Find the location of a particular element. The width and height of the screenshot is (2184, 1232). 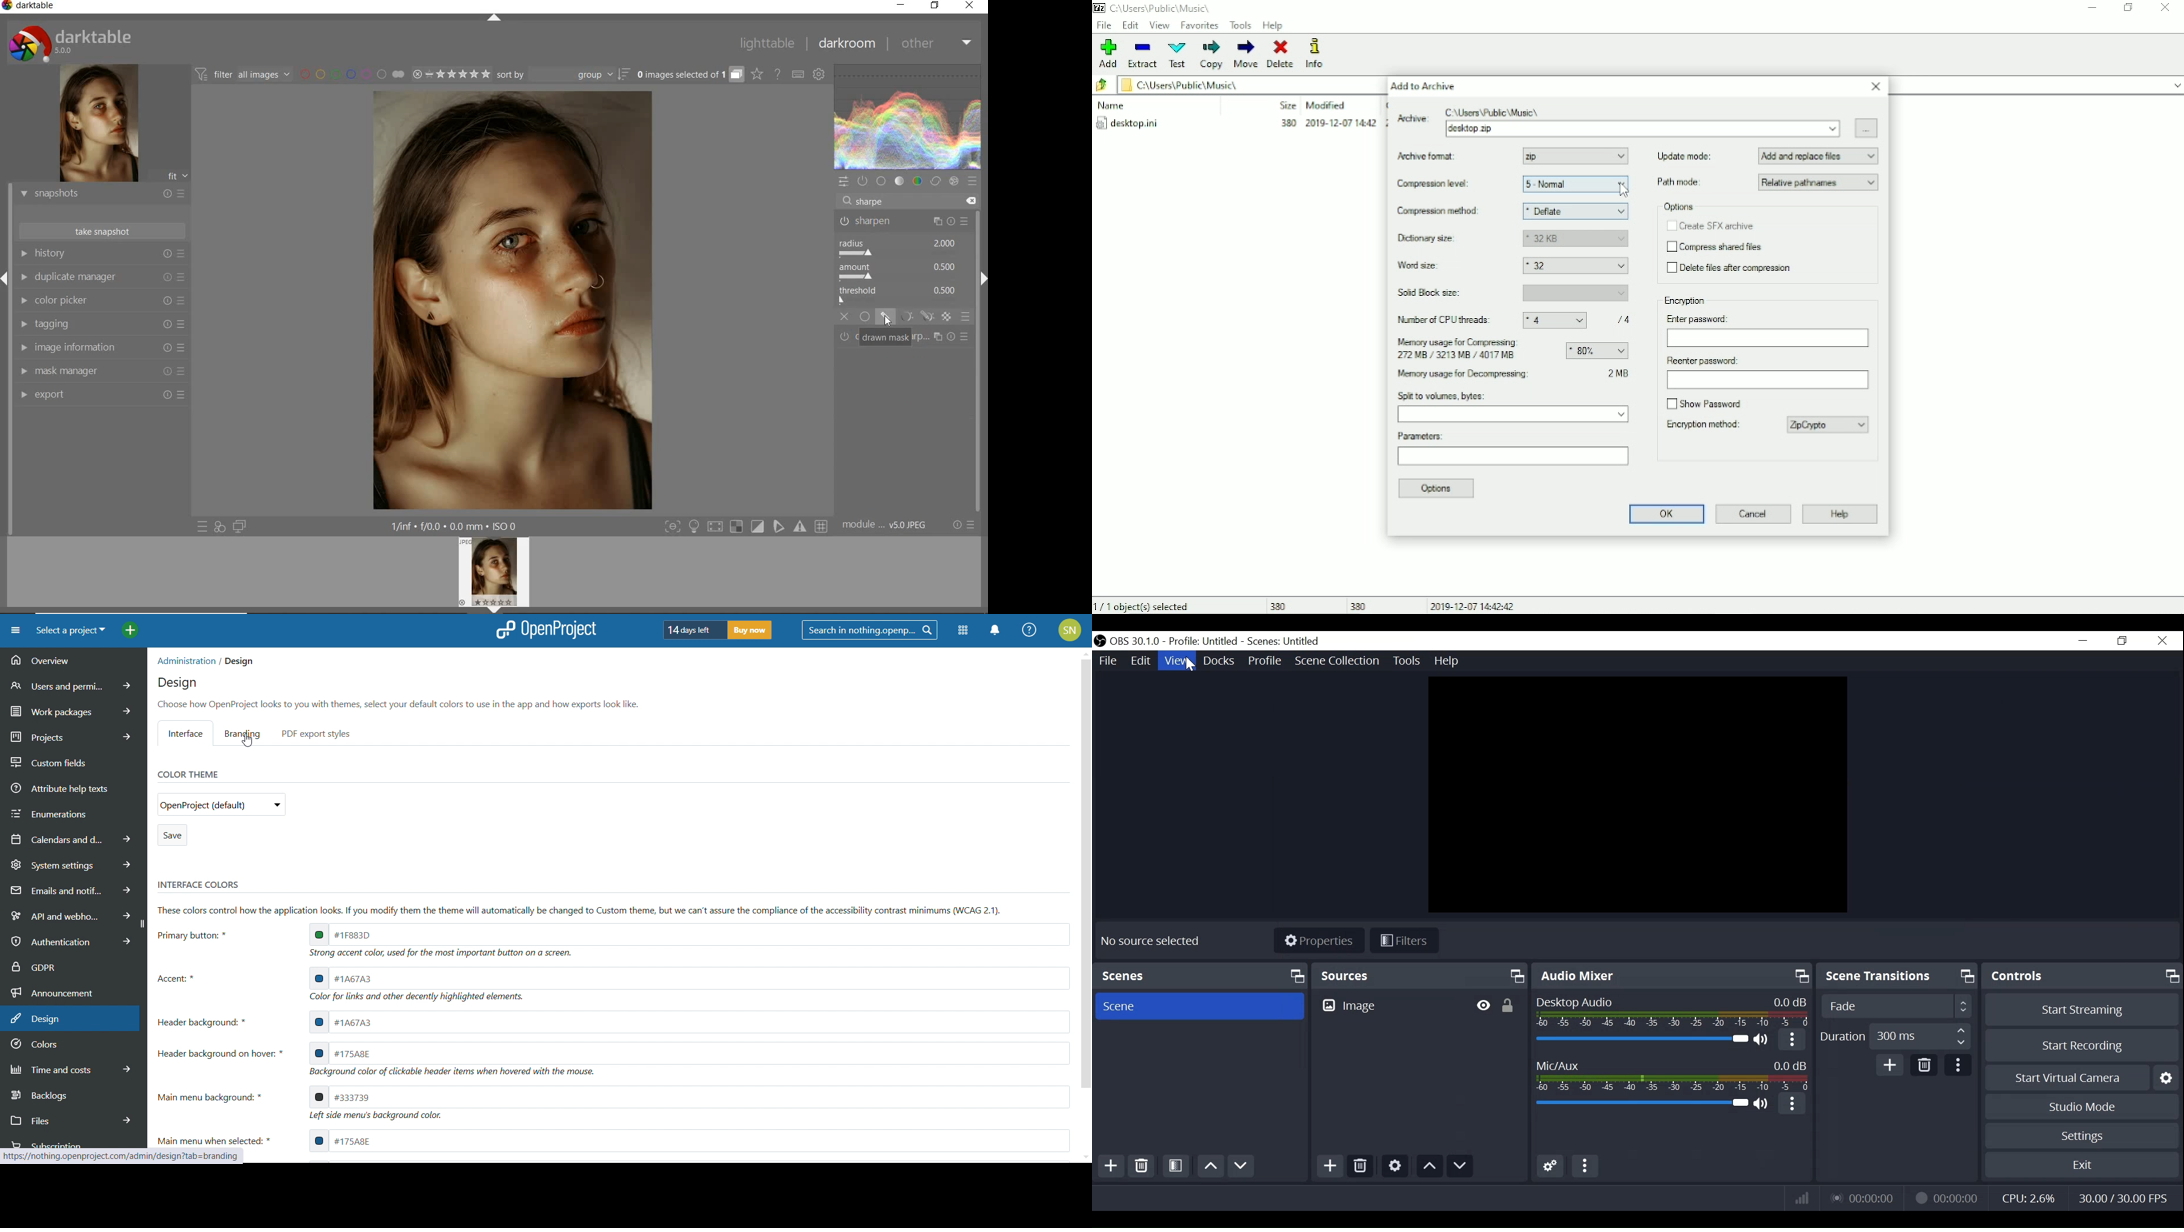

File is located at coordinates (1110, 661).